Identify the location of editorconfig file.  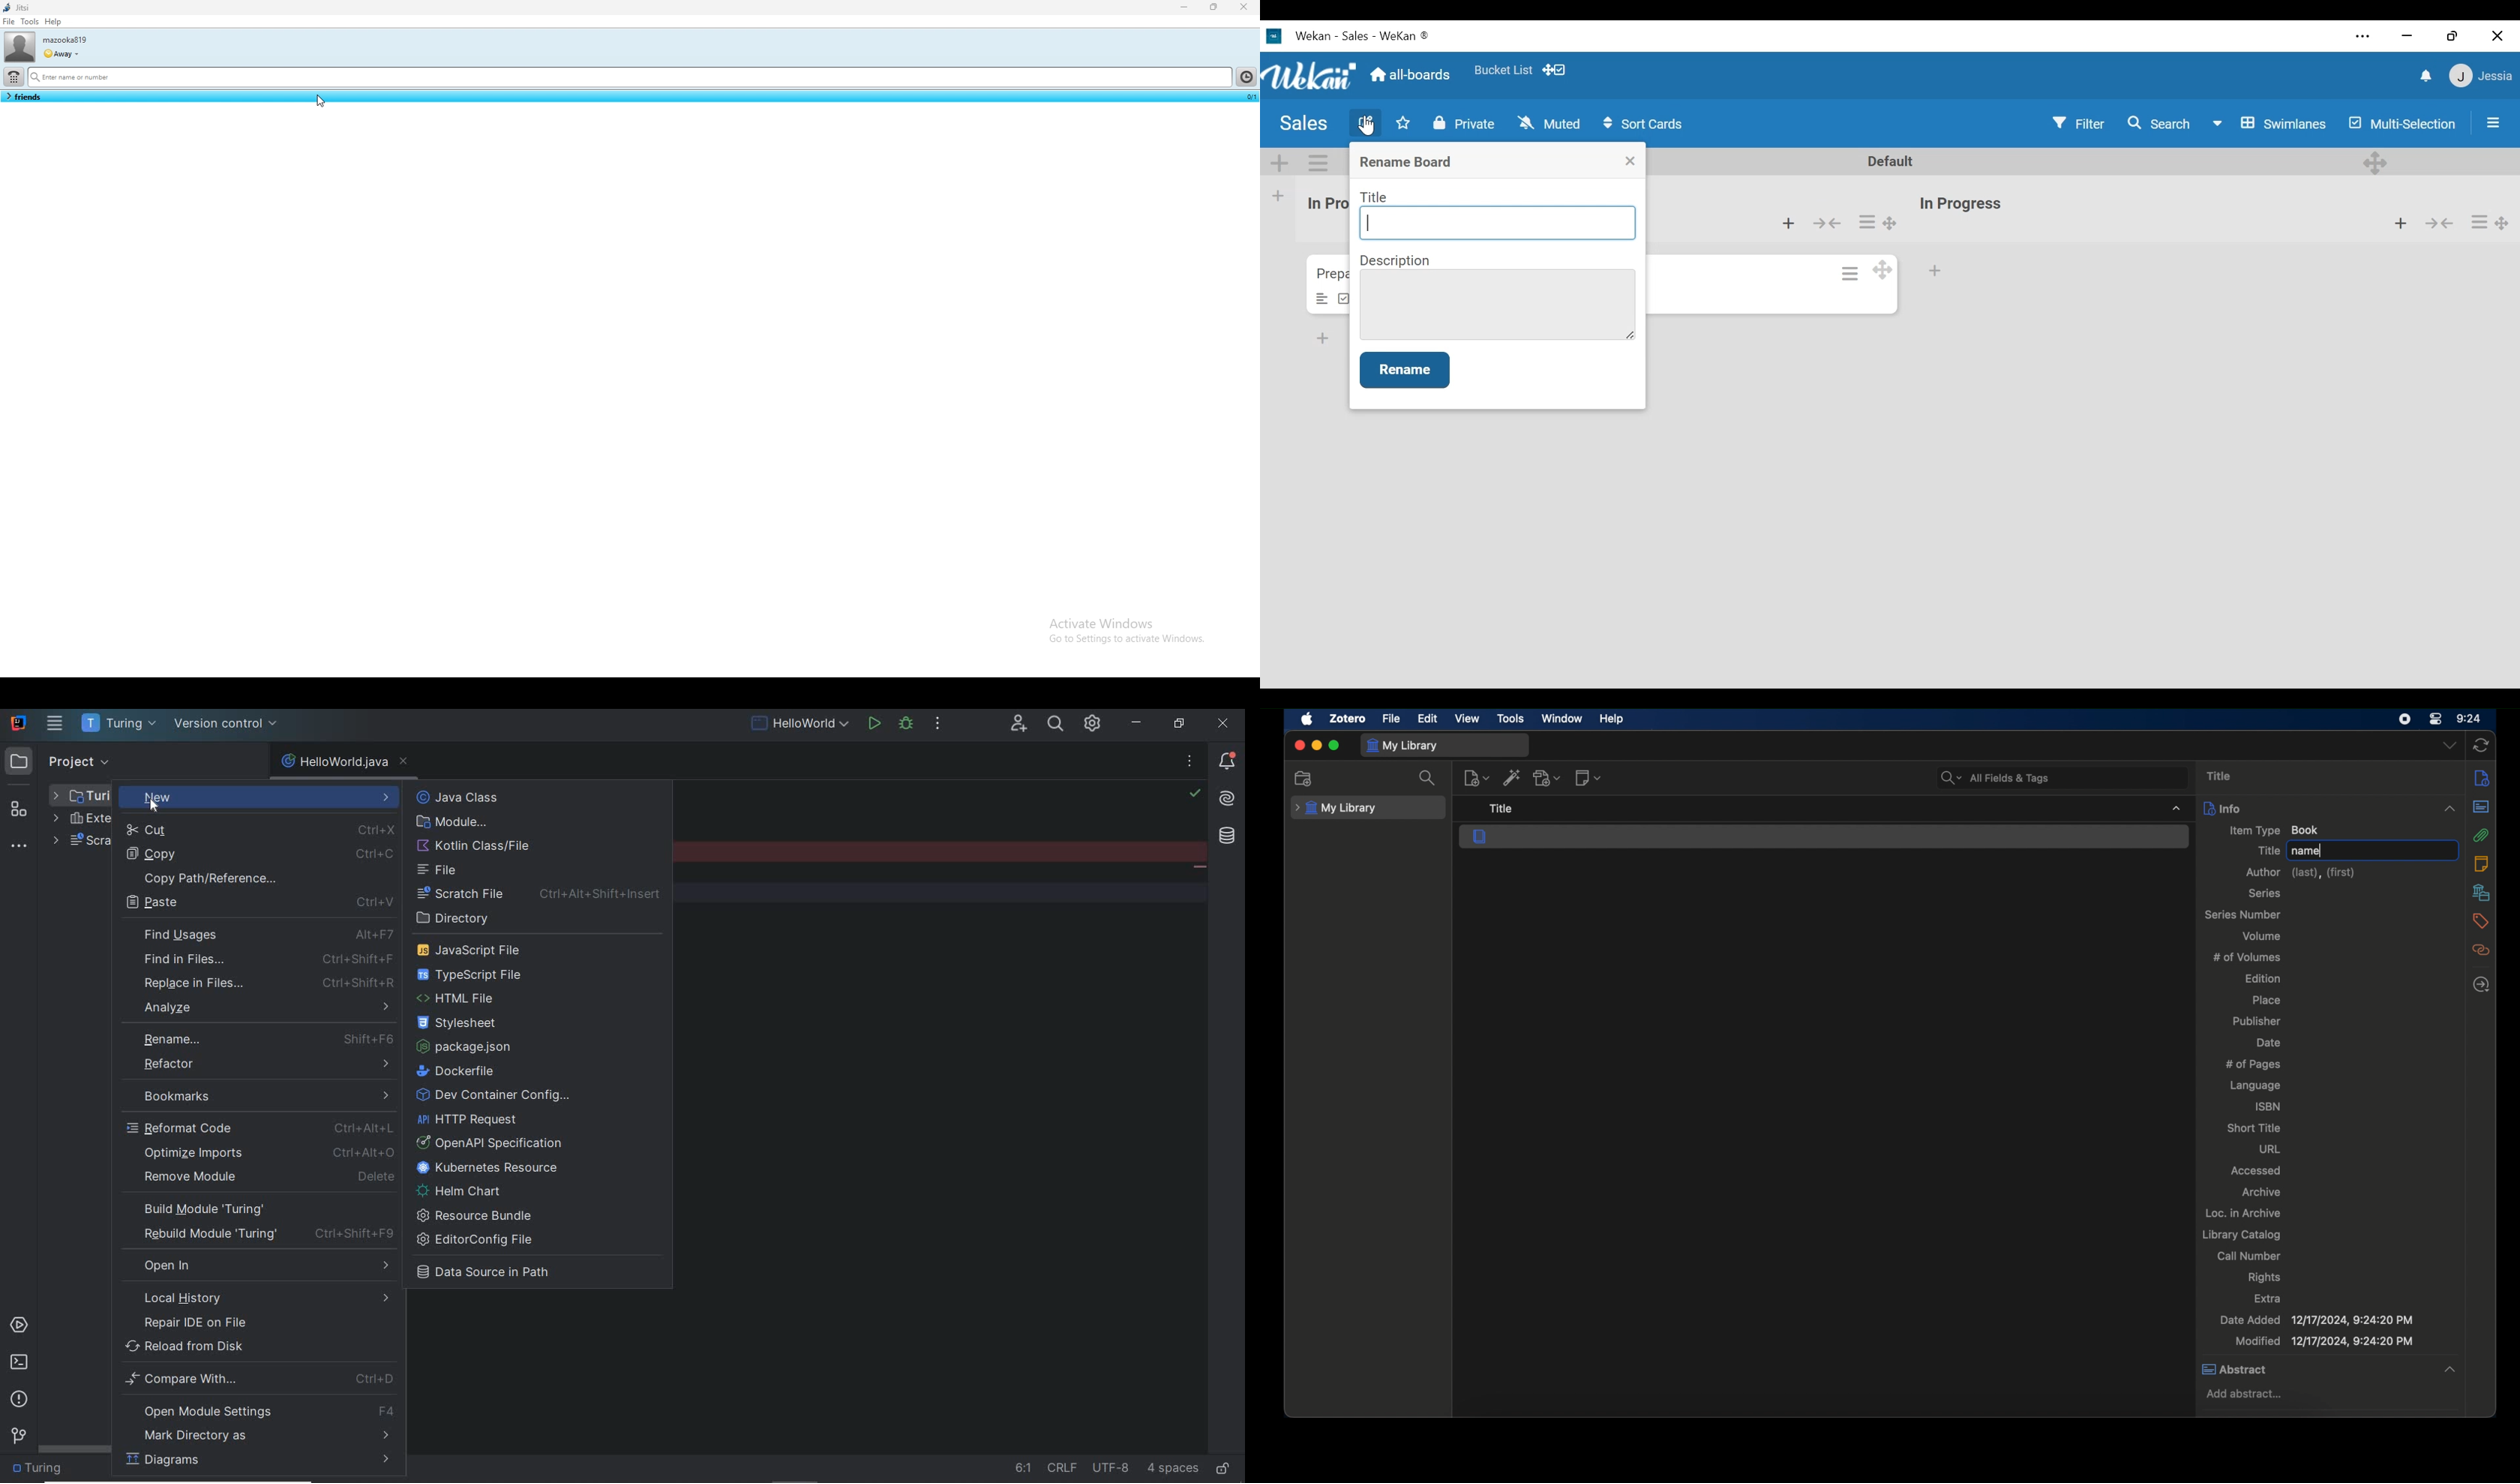
(480, 1241).